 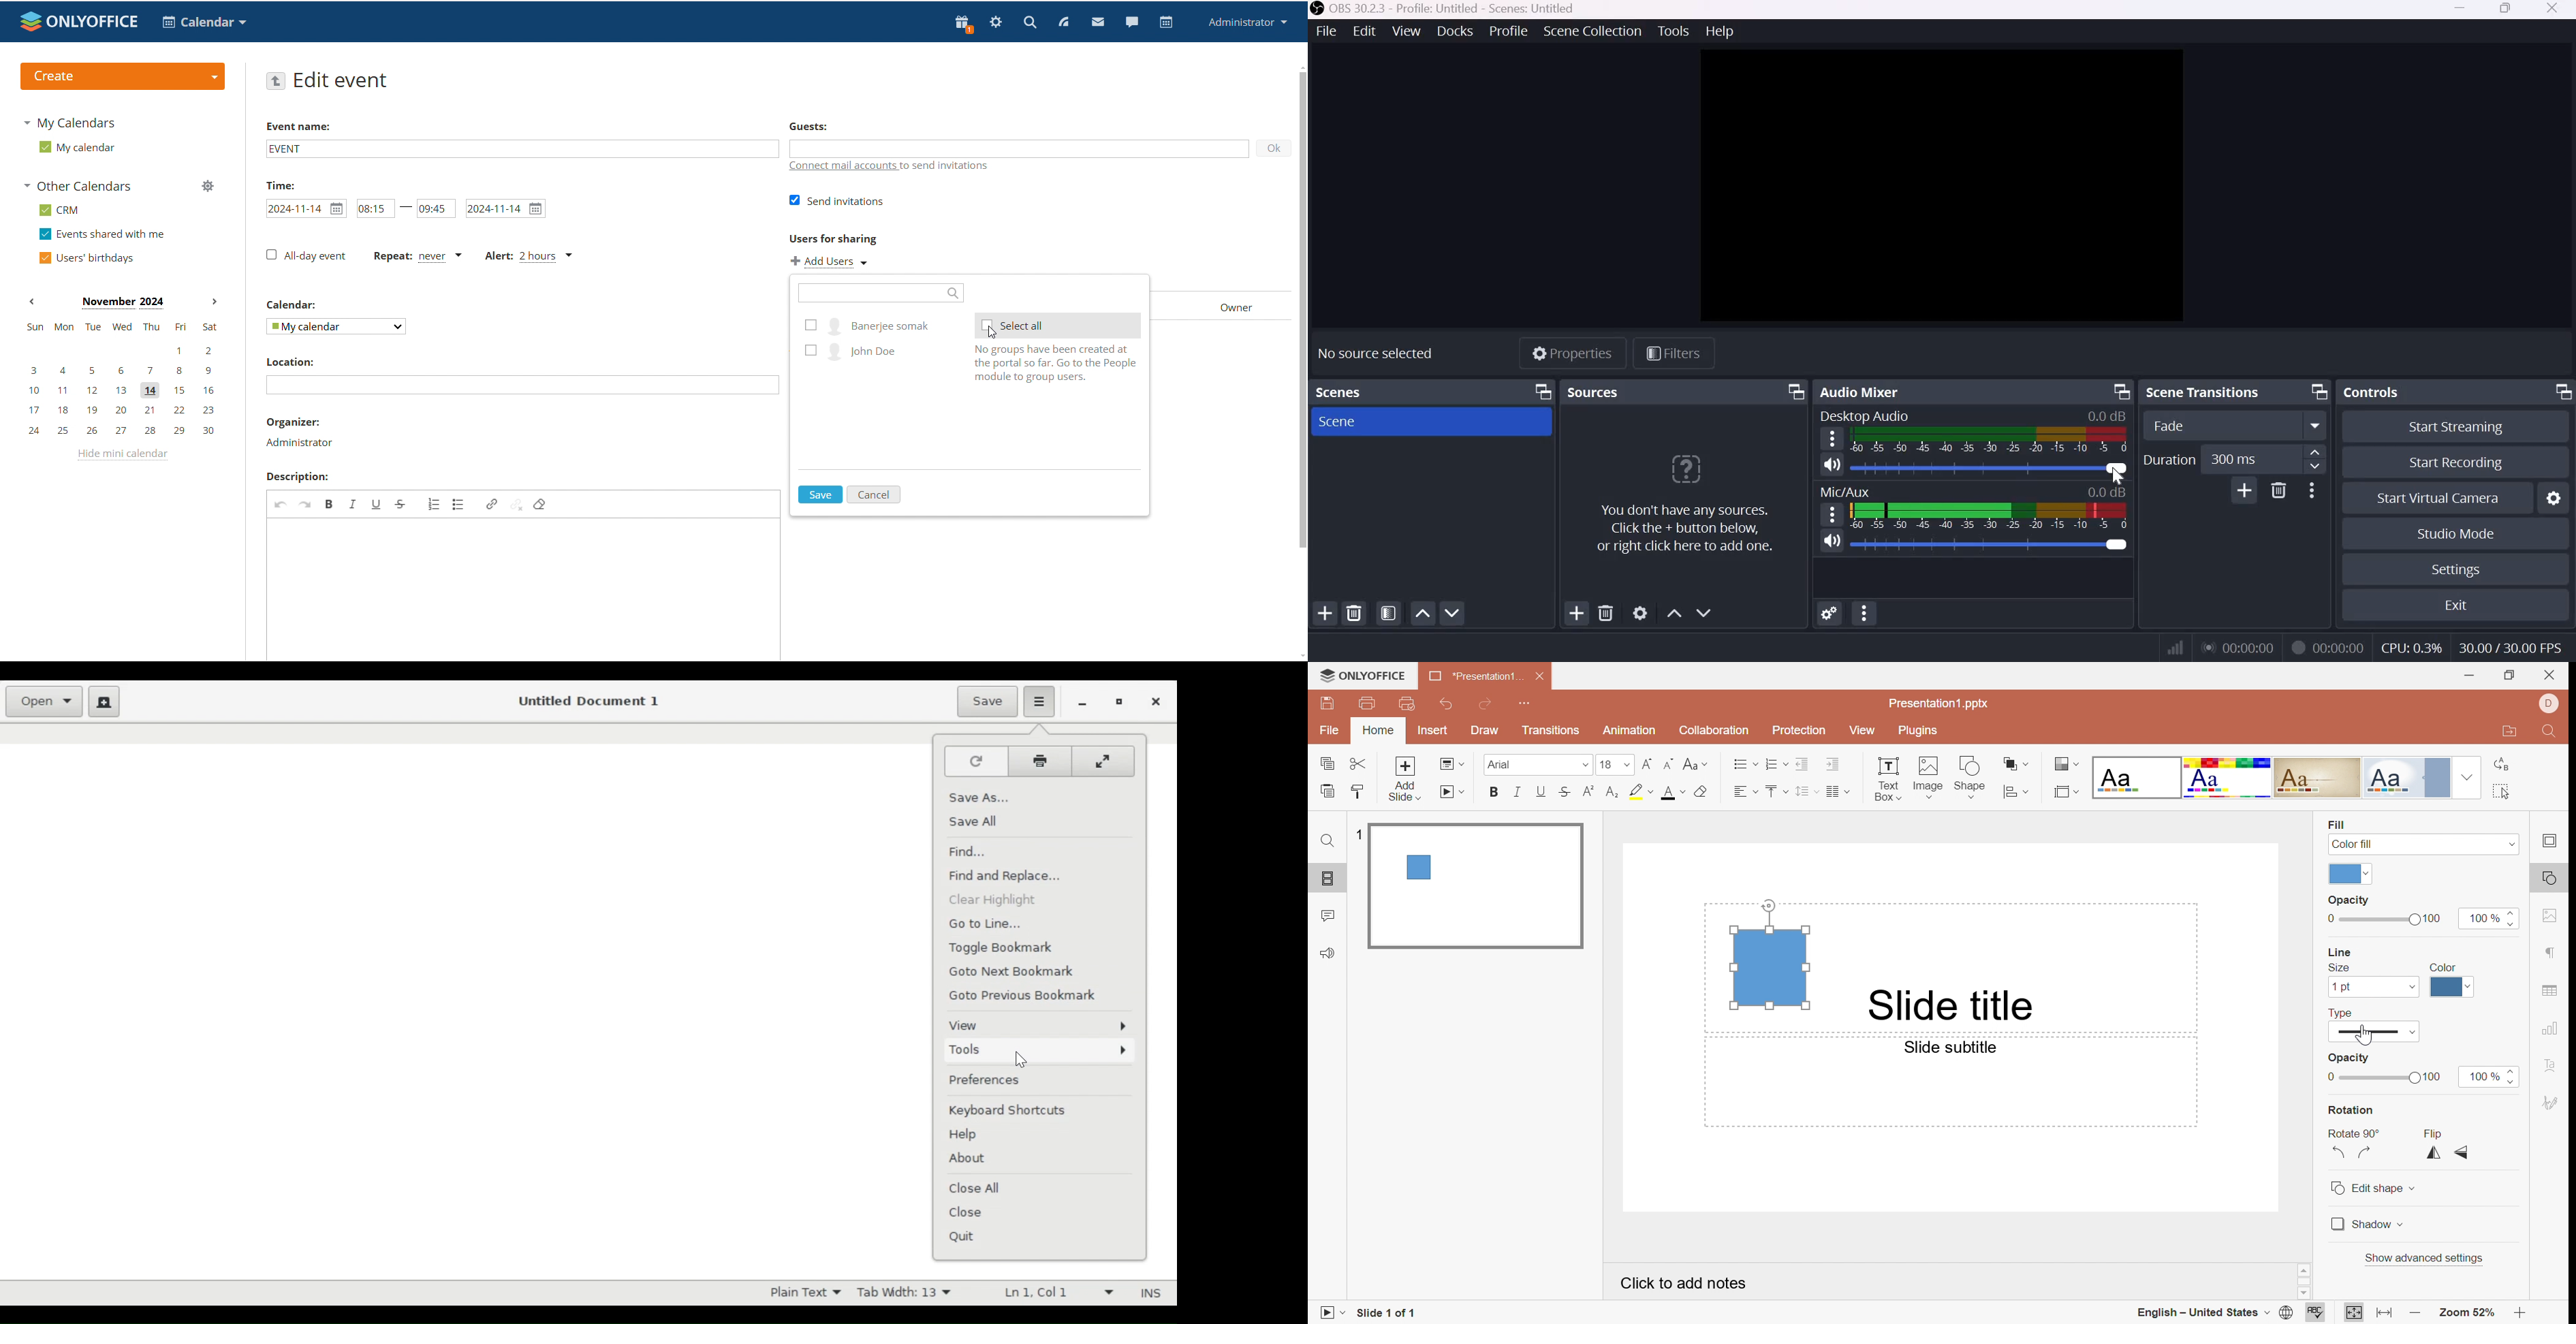 What do you see at coordinates (517, 505) in the screenshot?
I see `unlink` at bounding box center [517, 505].